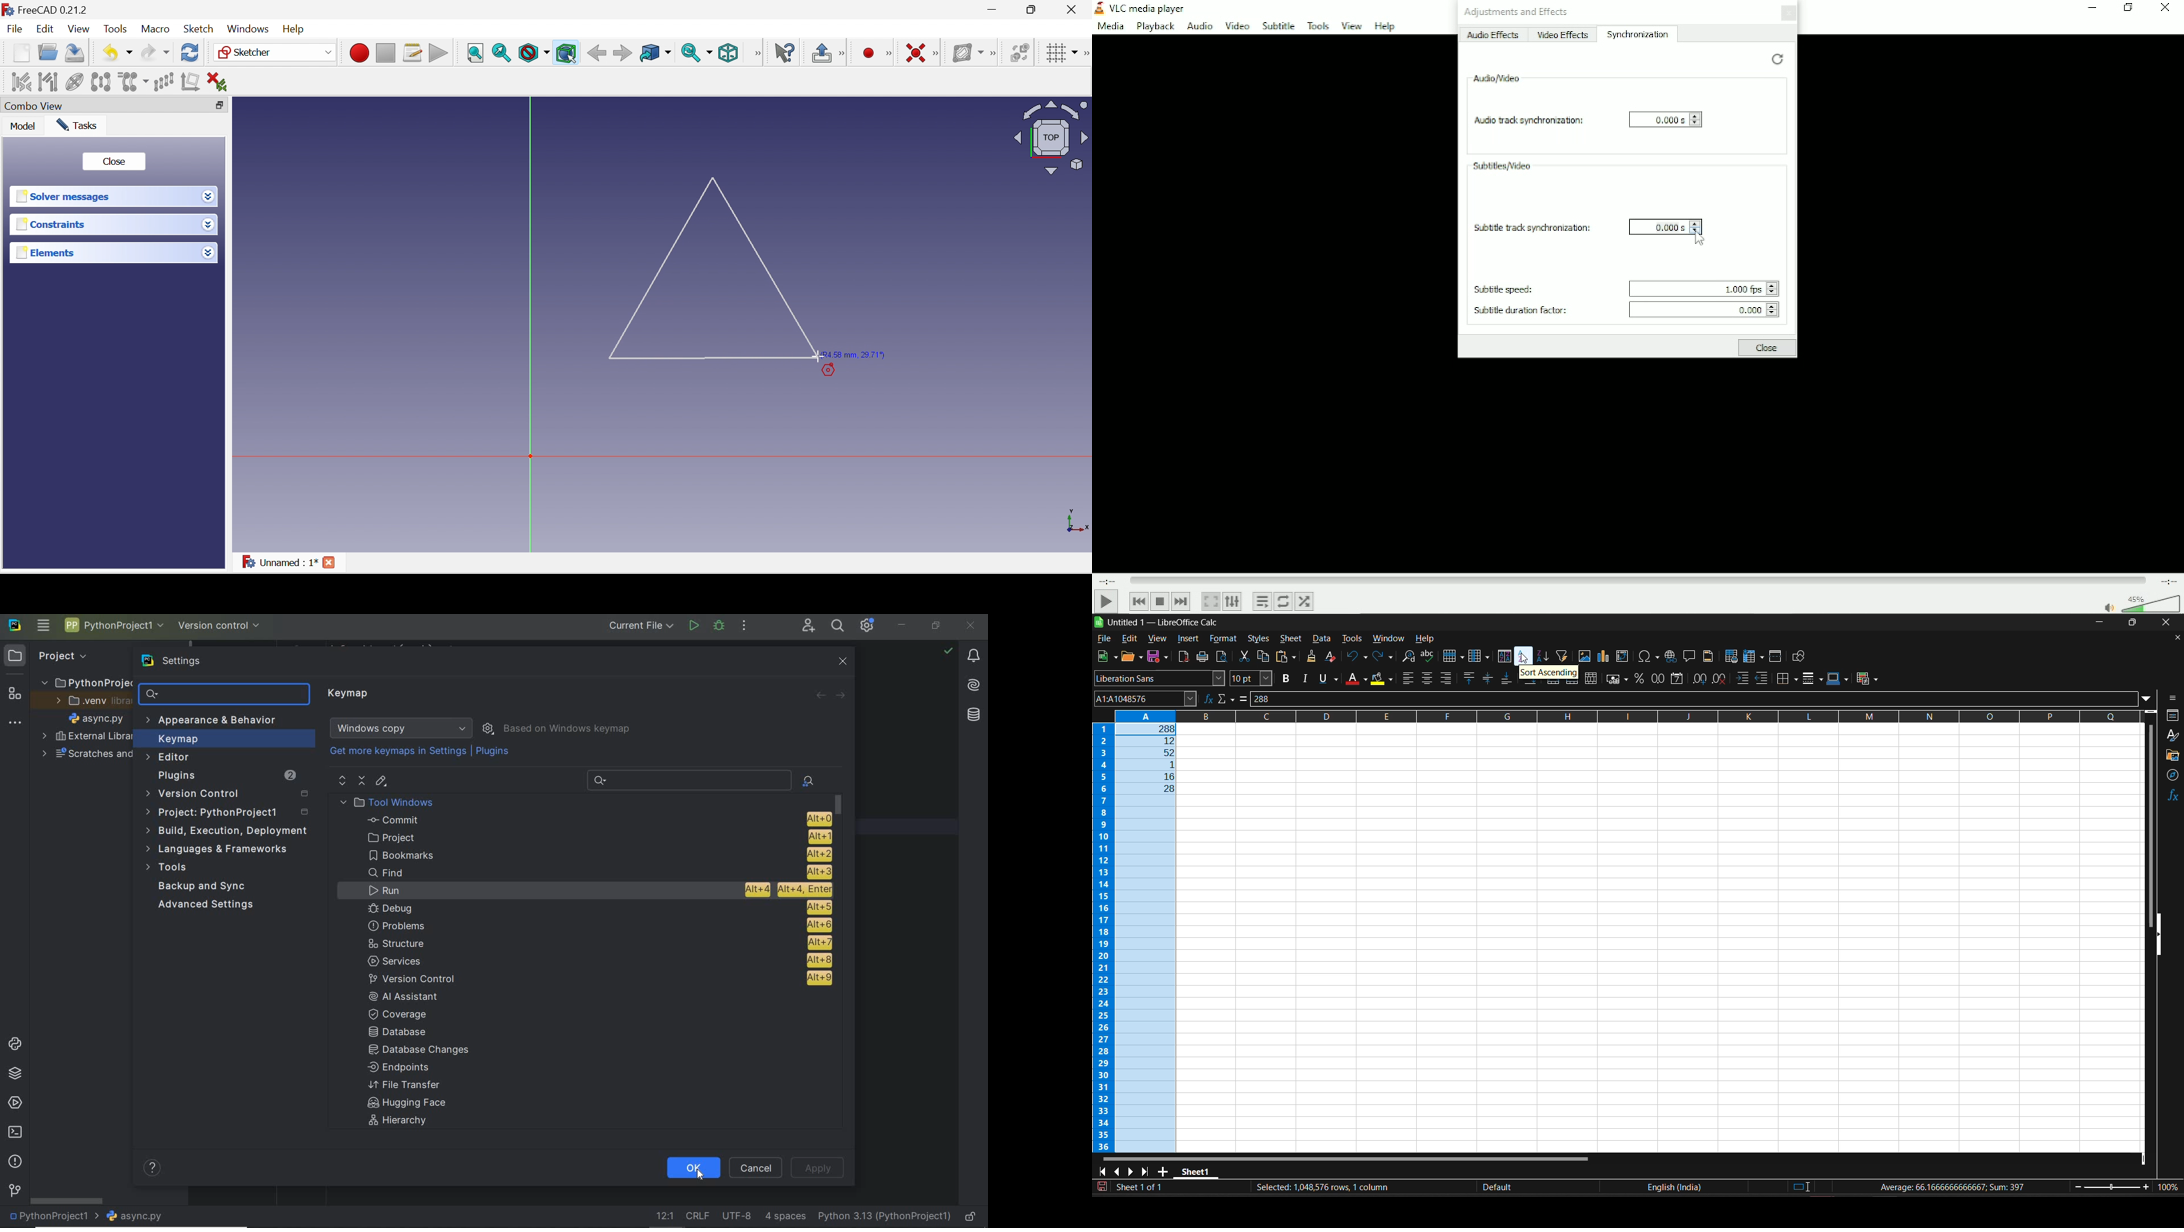  I want to click on Find, so click(599, 873).